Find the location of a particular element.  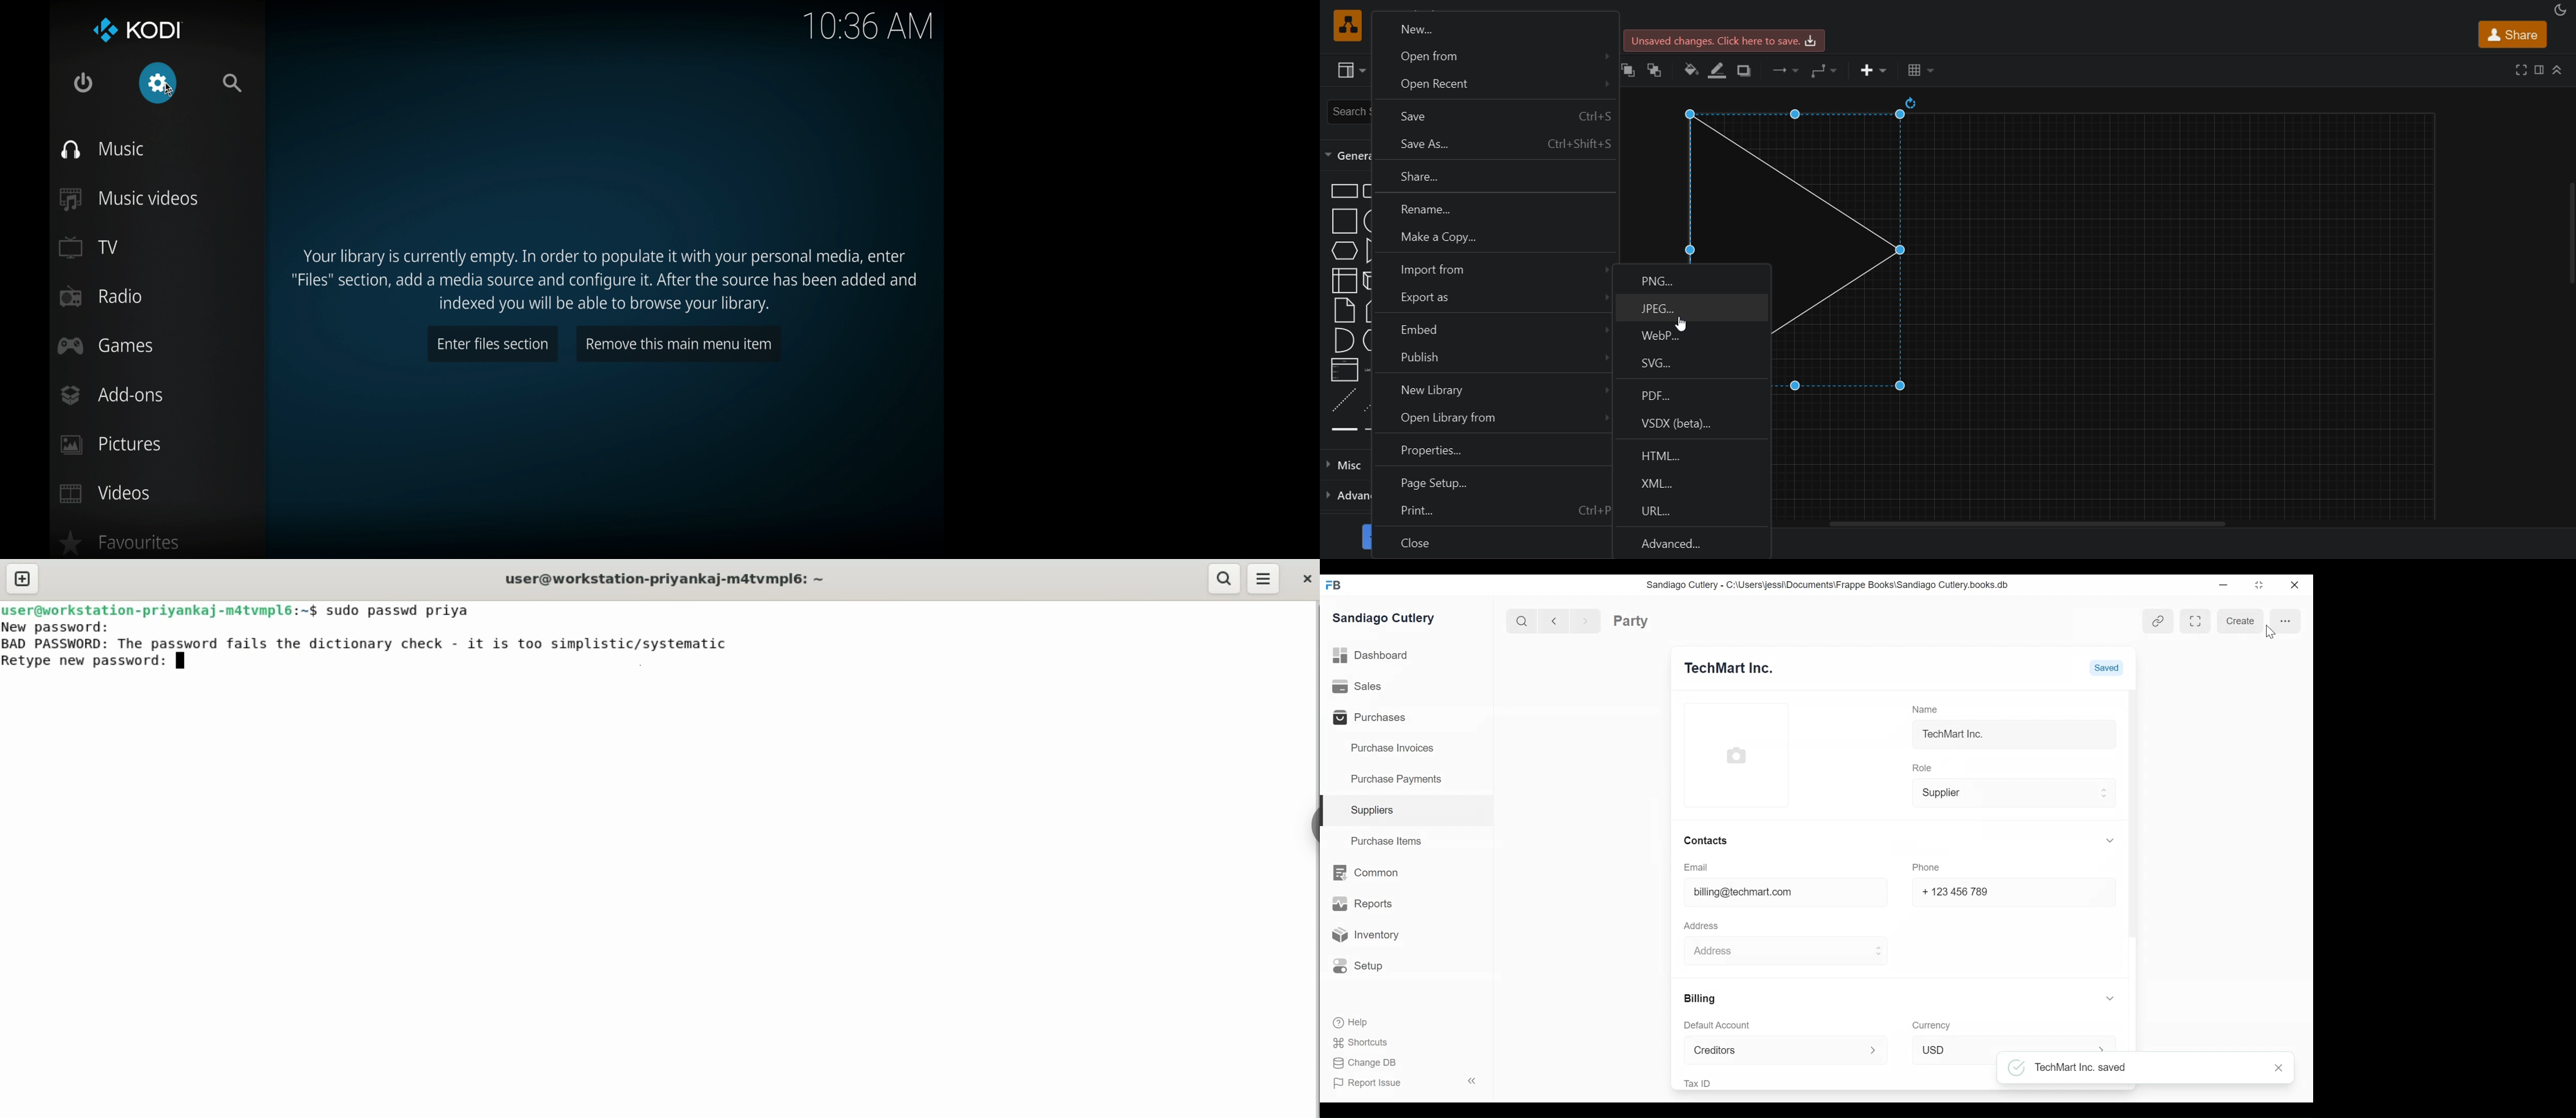

Shortcuts. is located at coordinates (1361, 1043).